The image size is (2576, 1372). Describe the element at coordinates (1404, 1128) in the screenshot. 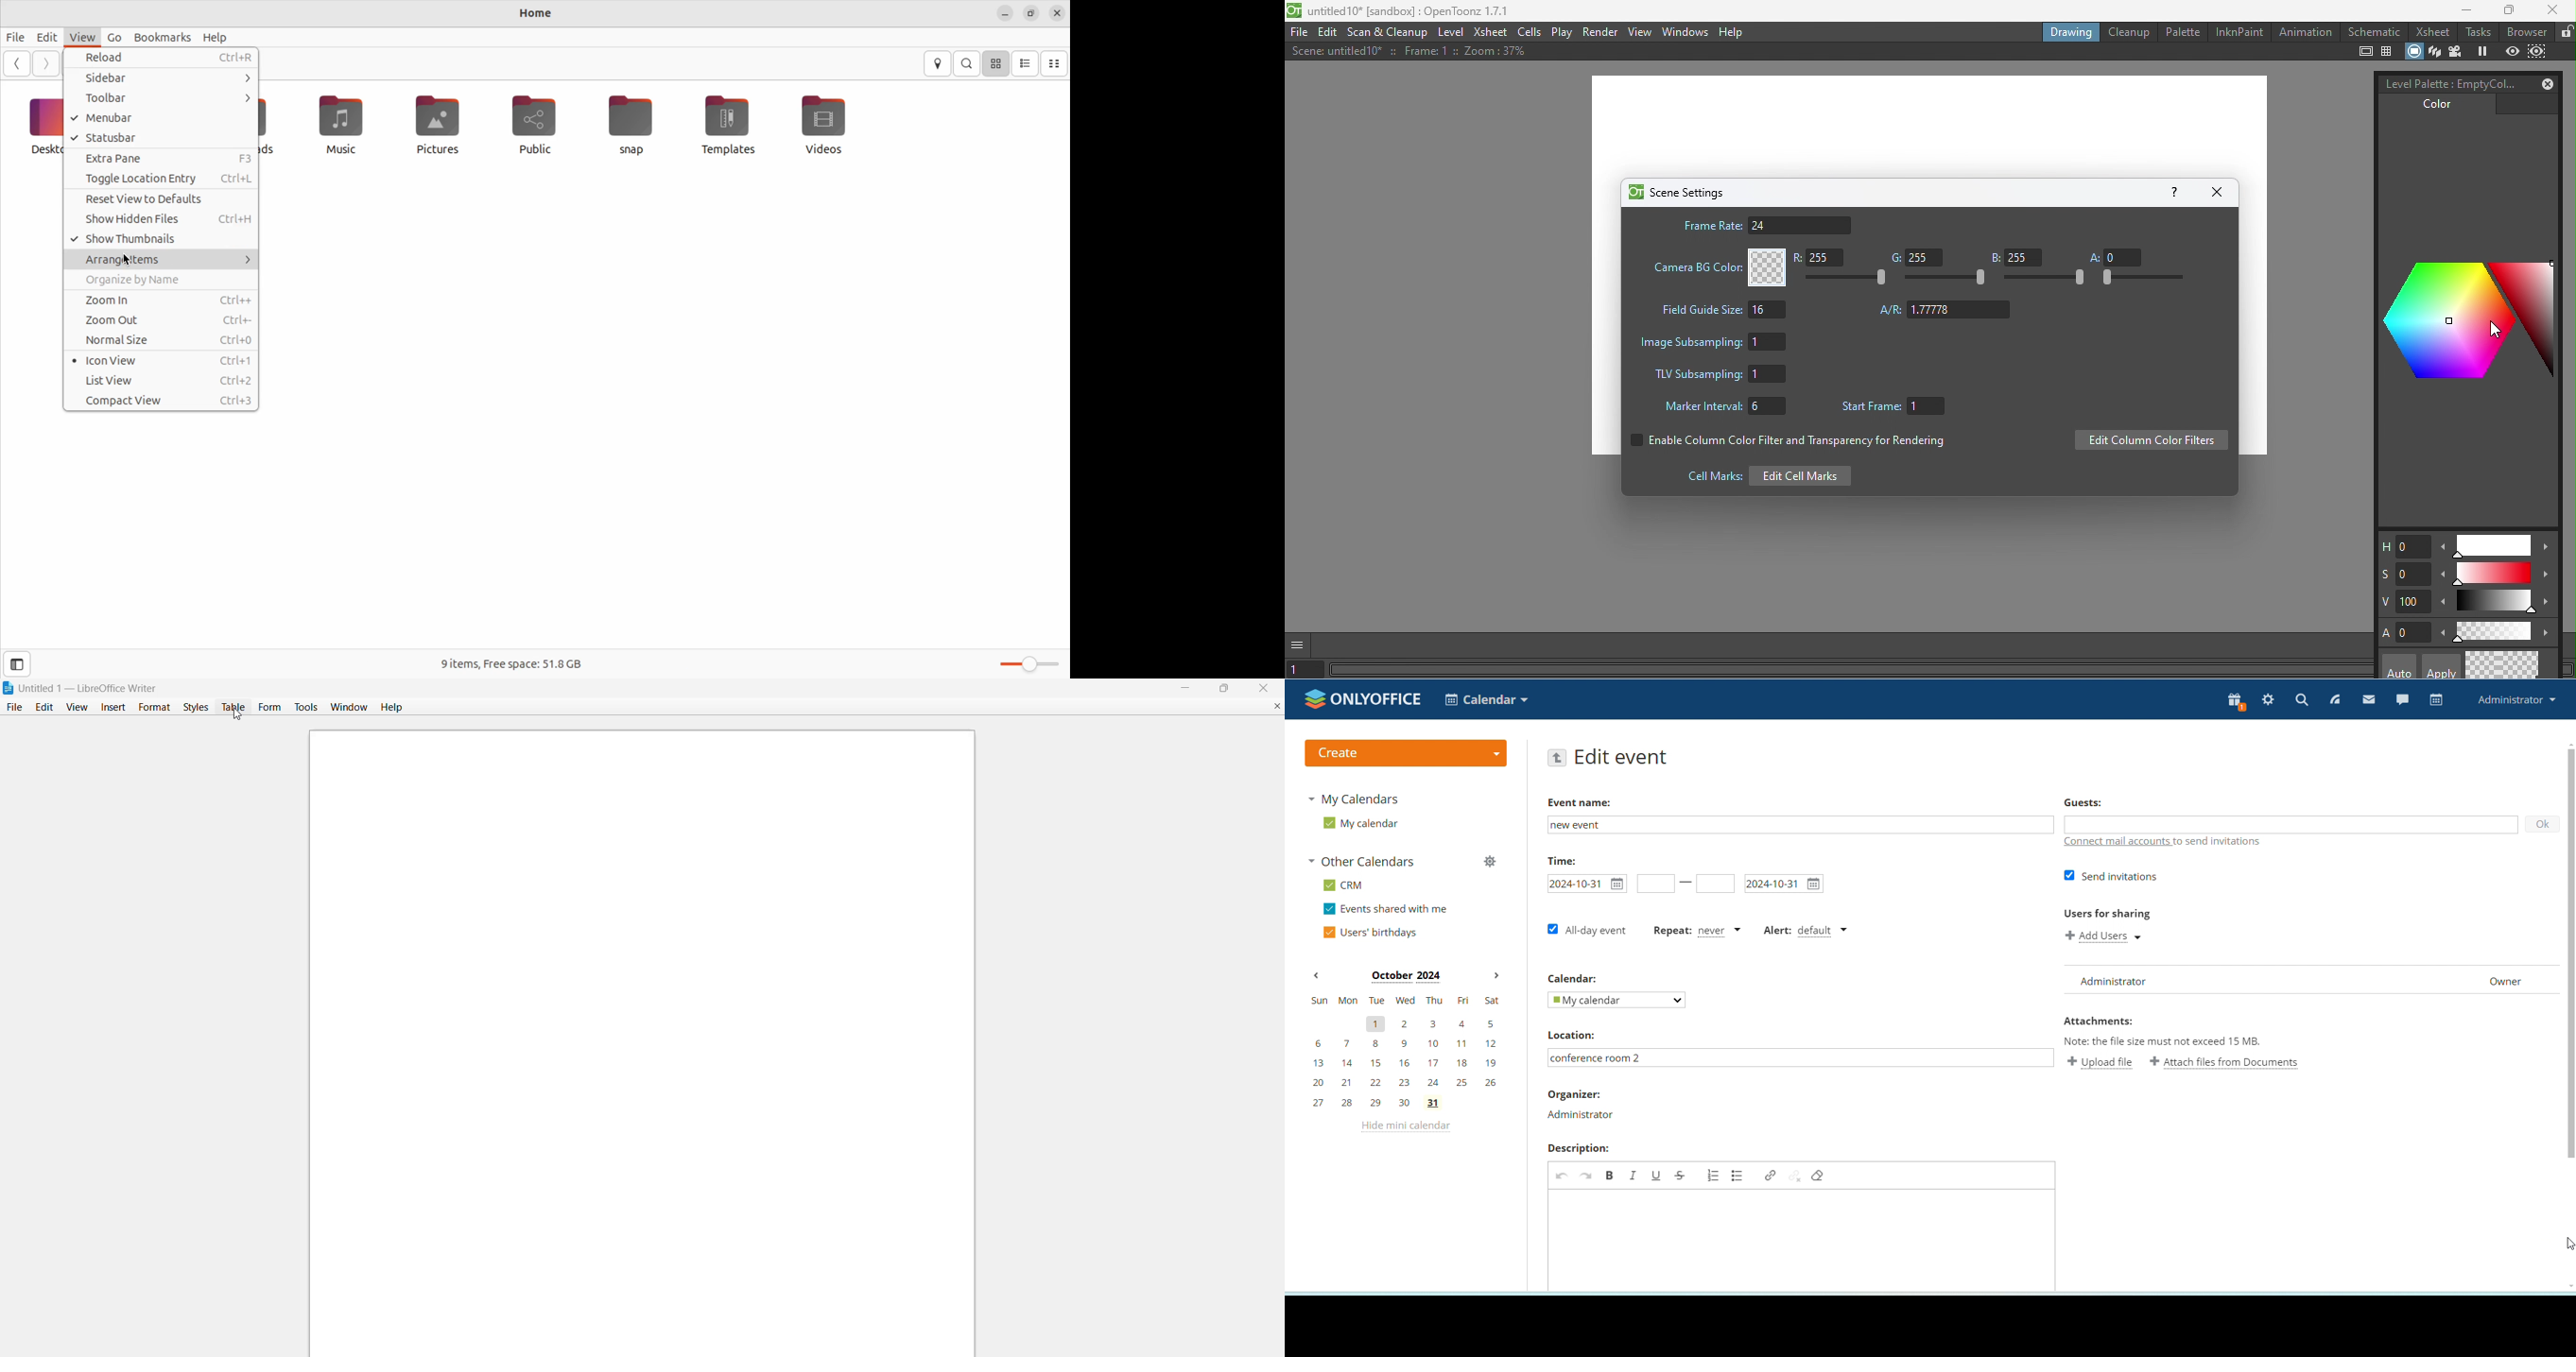

I see `hide mini calendar` at that location.